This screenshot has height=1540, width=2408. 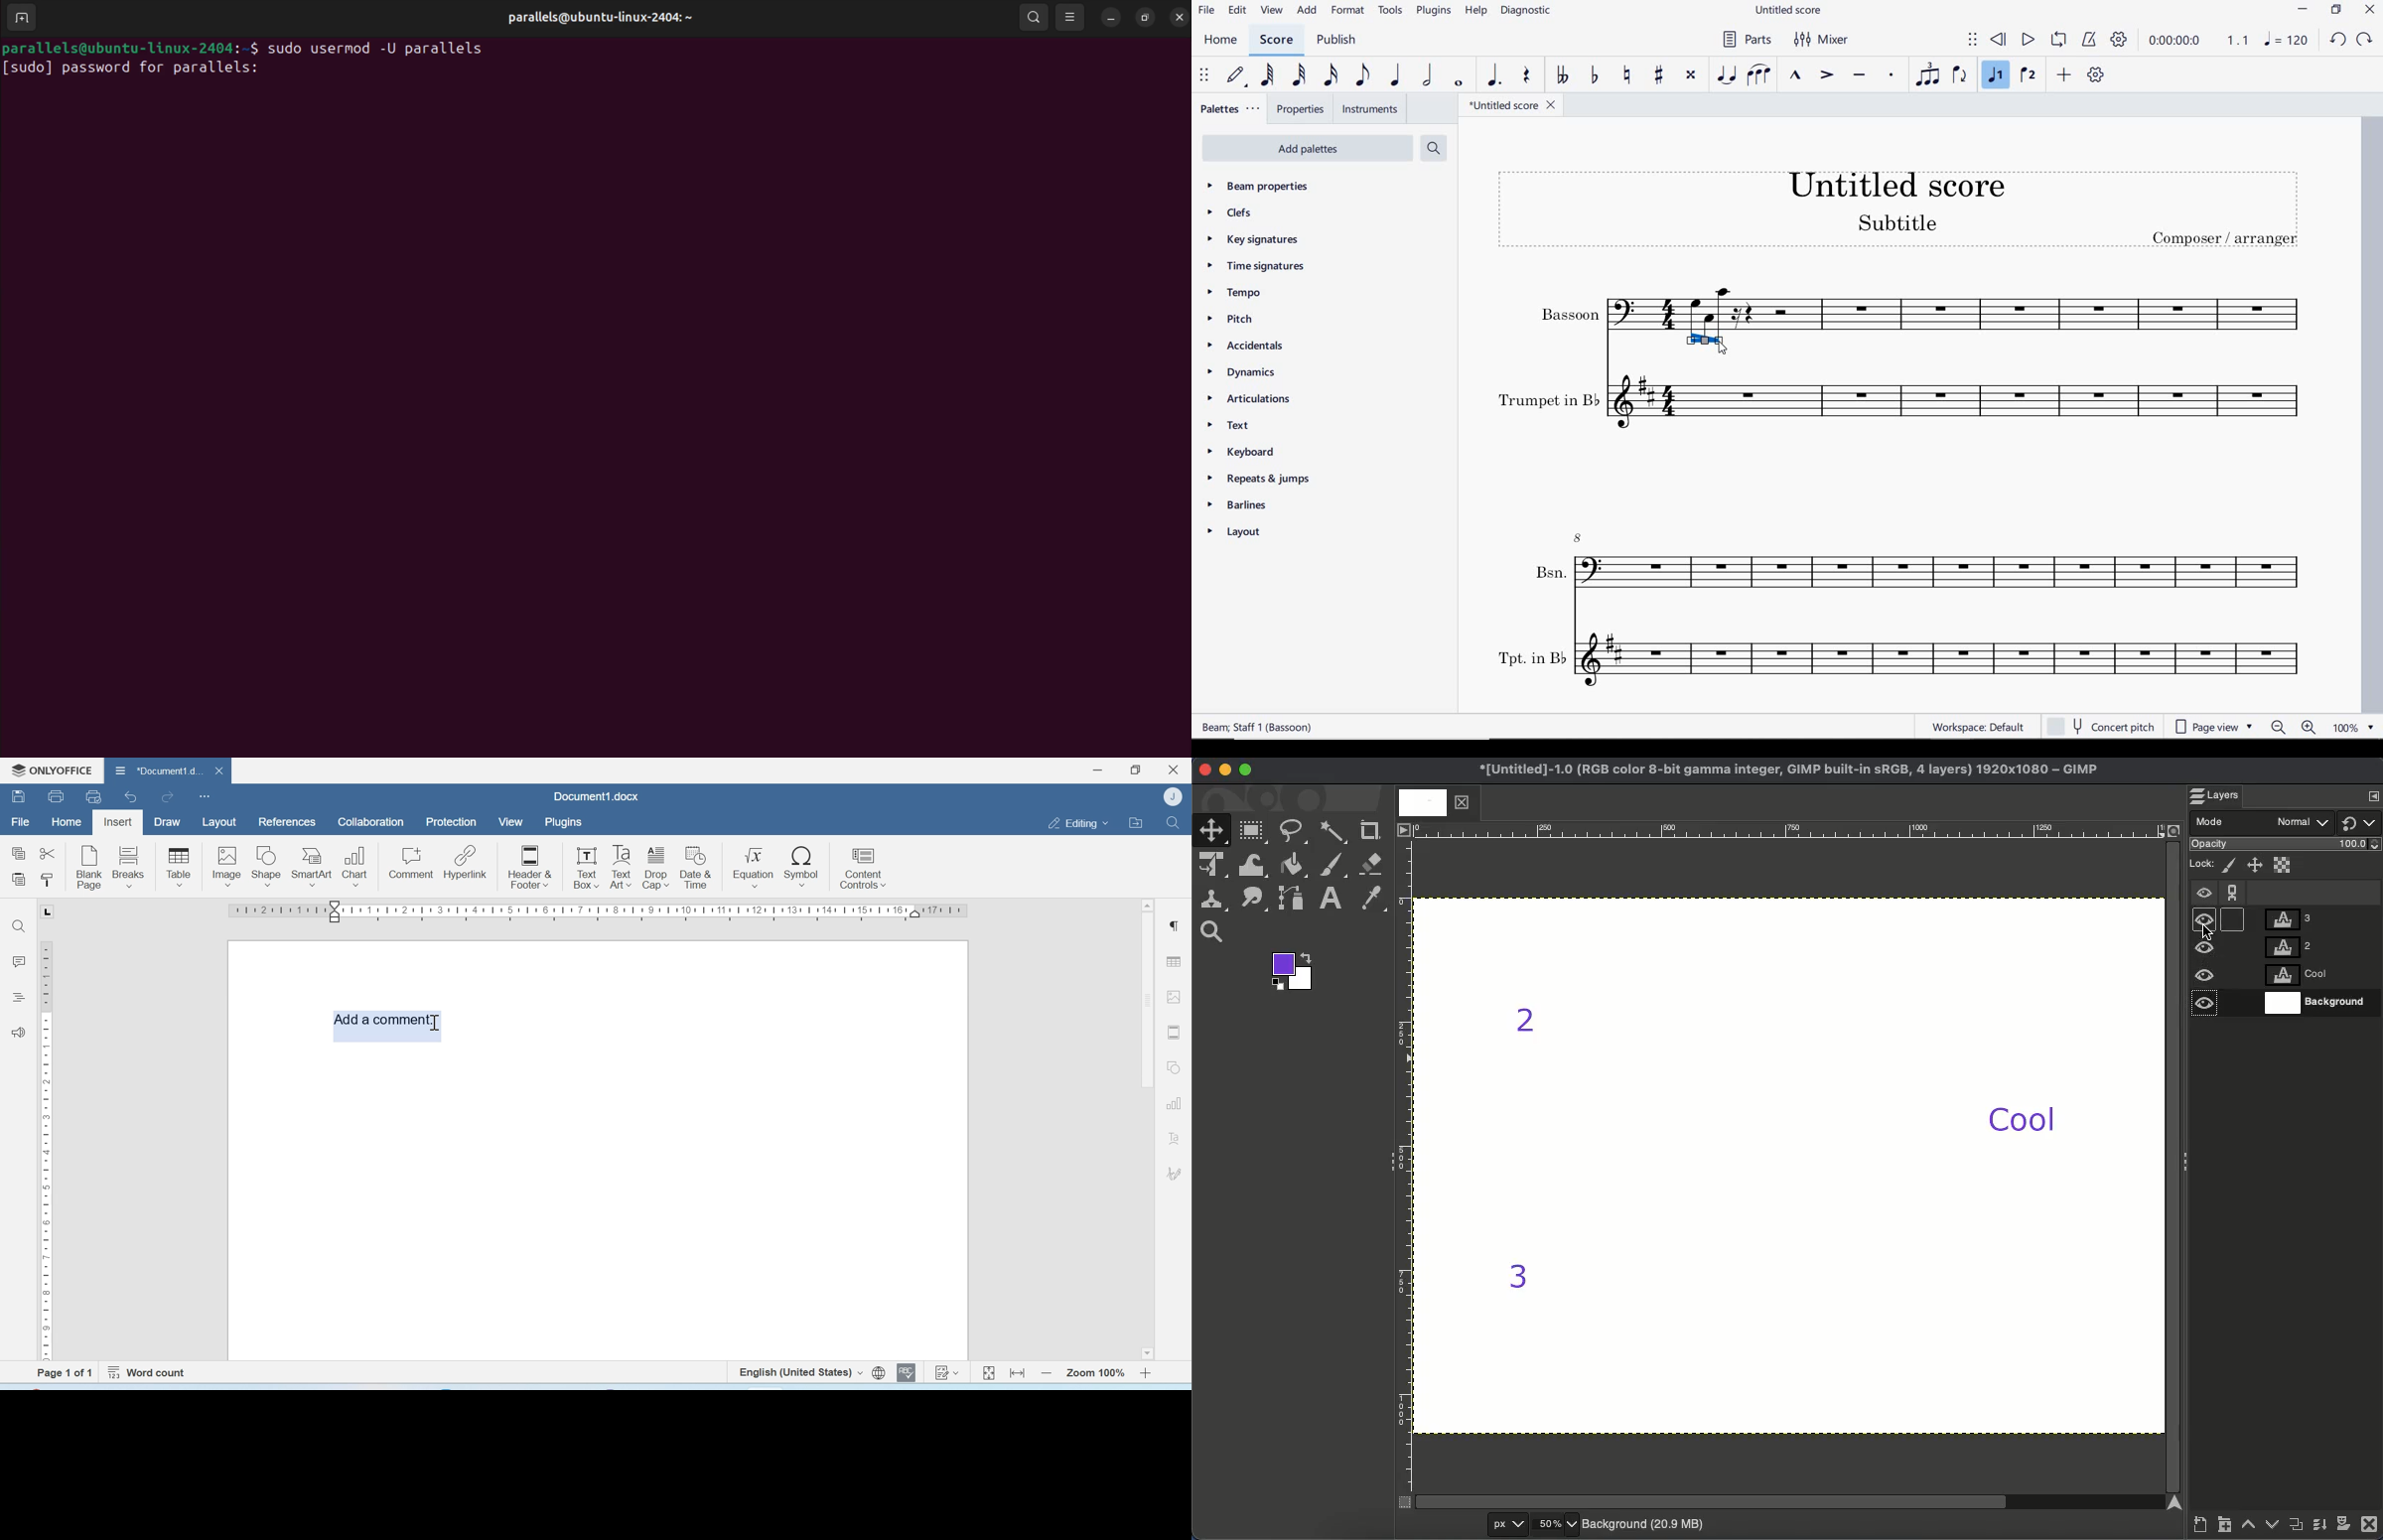 What do you see at coordinates (2288, 846) in the screenshot?
I see `Opacity` at bounding box center [2288, 846].